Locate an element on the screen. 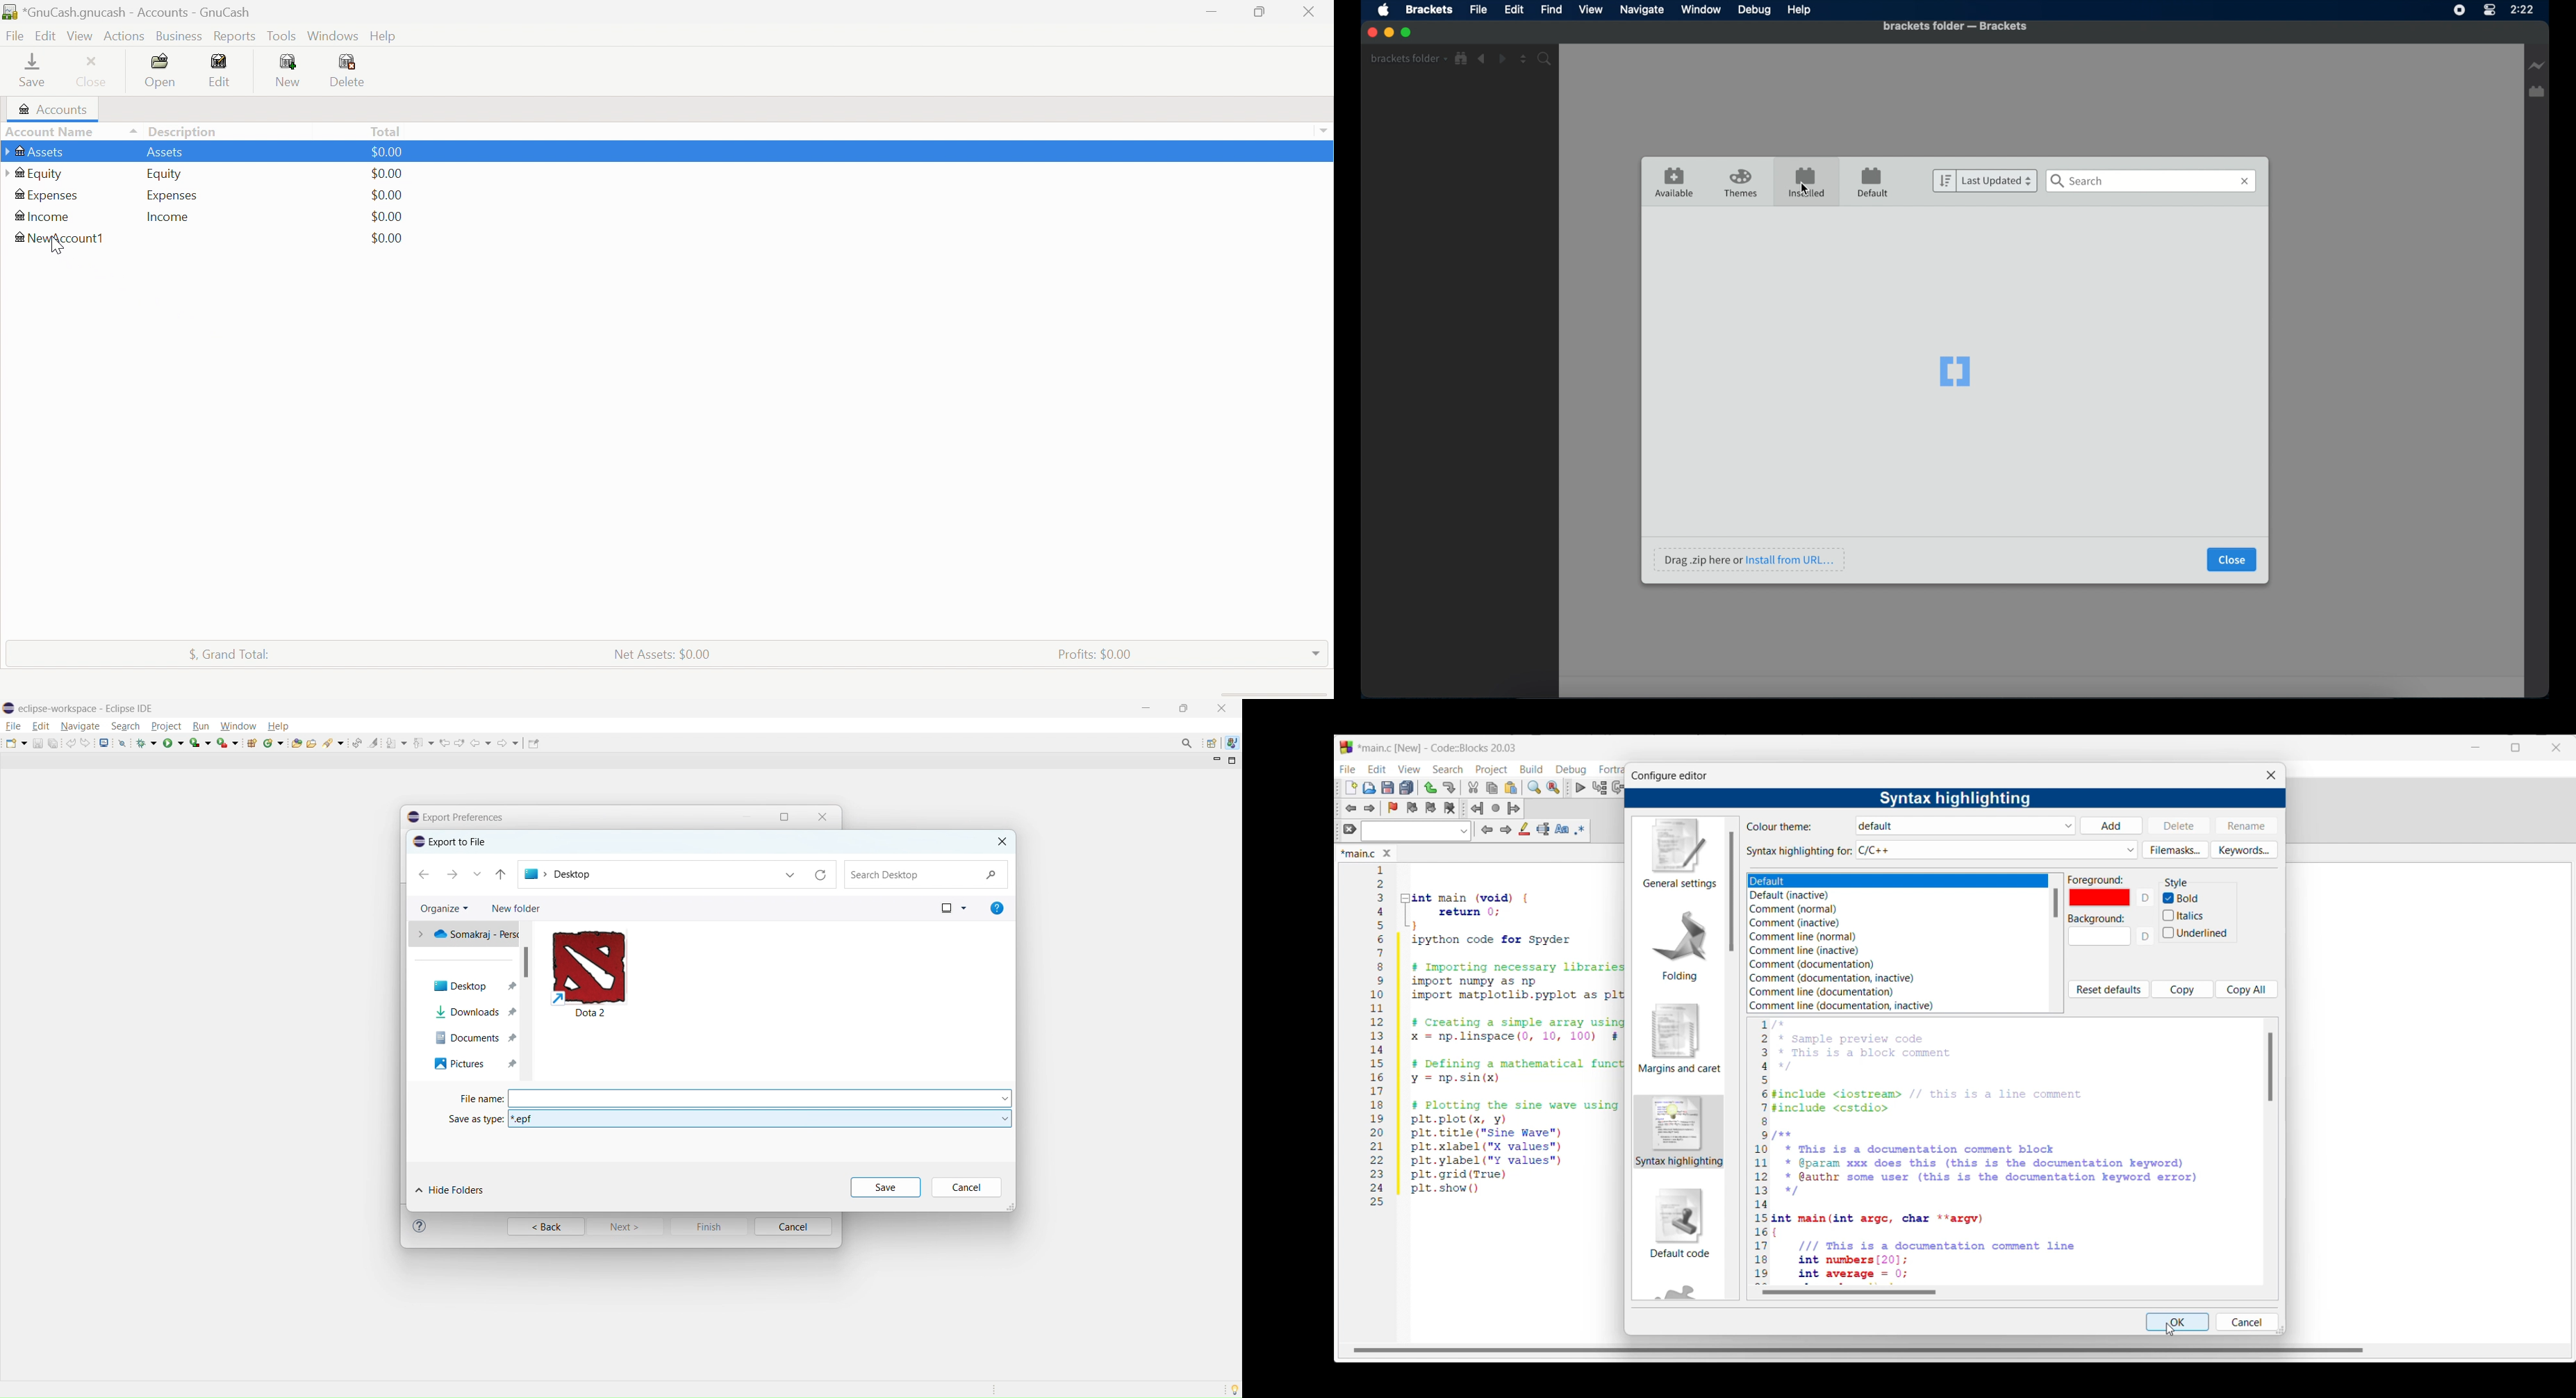  Margins and caret is located at coordinates (1680, 1038).